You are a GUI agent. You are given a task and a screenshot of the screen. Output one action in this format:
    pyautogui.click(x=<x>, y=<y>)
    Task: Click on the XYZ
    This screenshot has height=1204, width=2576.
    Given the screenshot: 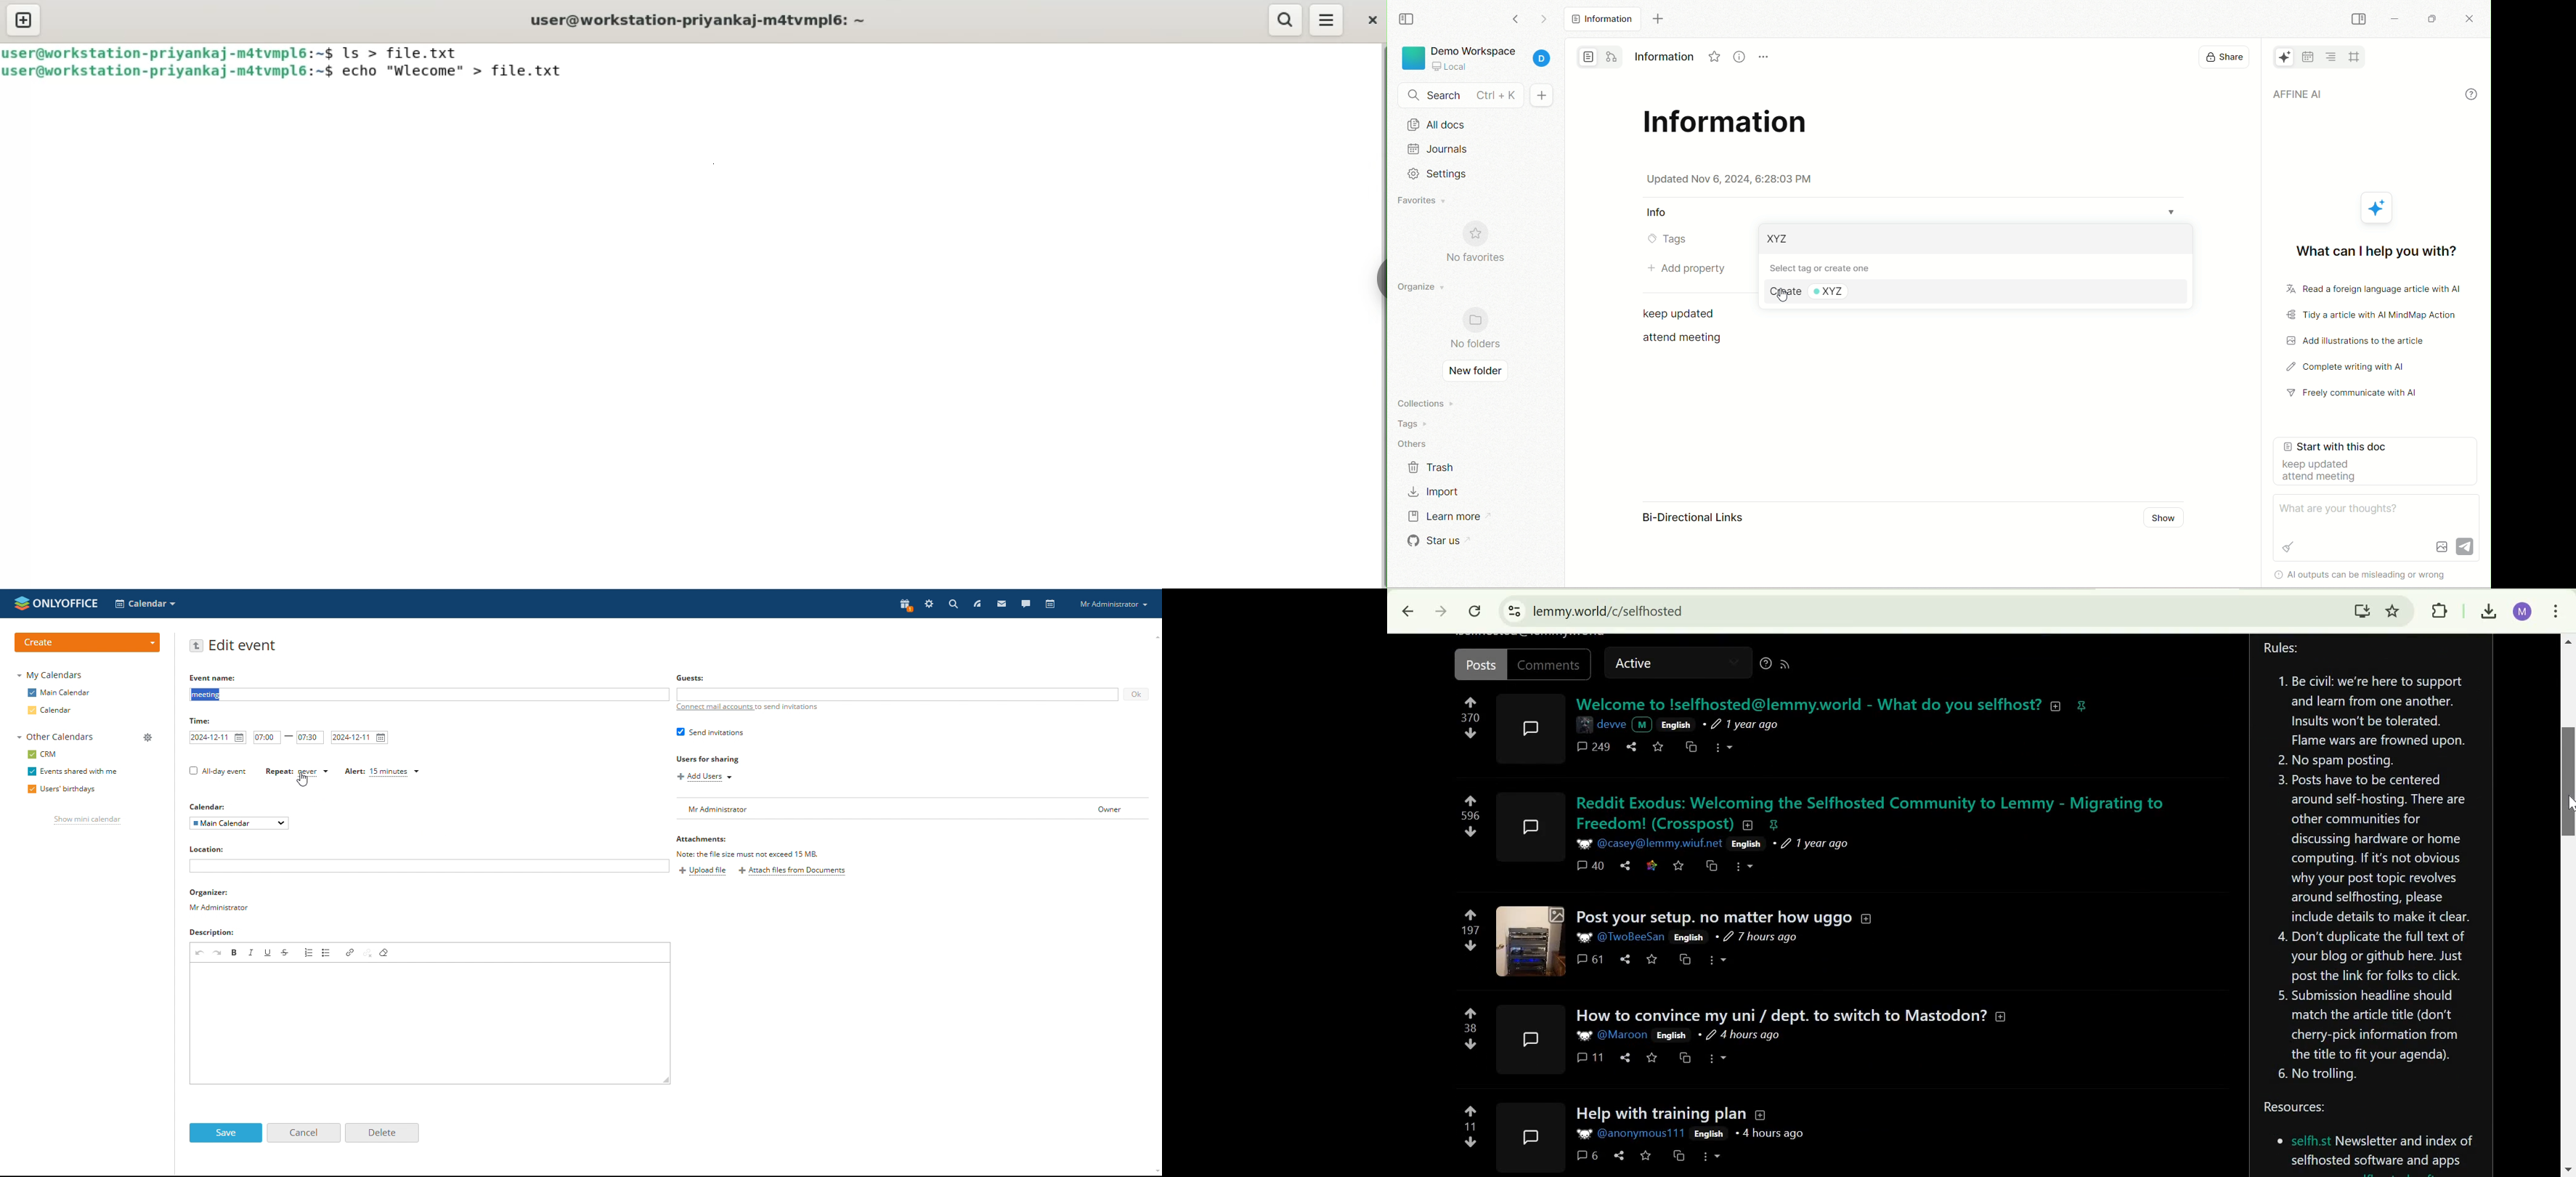 What is the action you would take?
    pyautogui.click(x=1843, y=292)
    